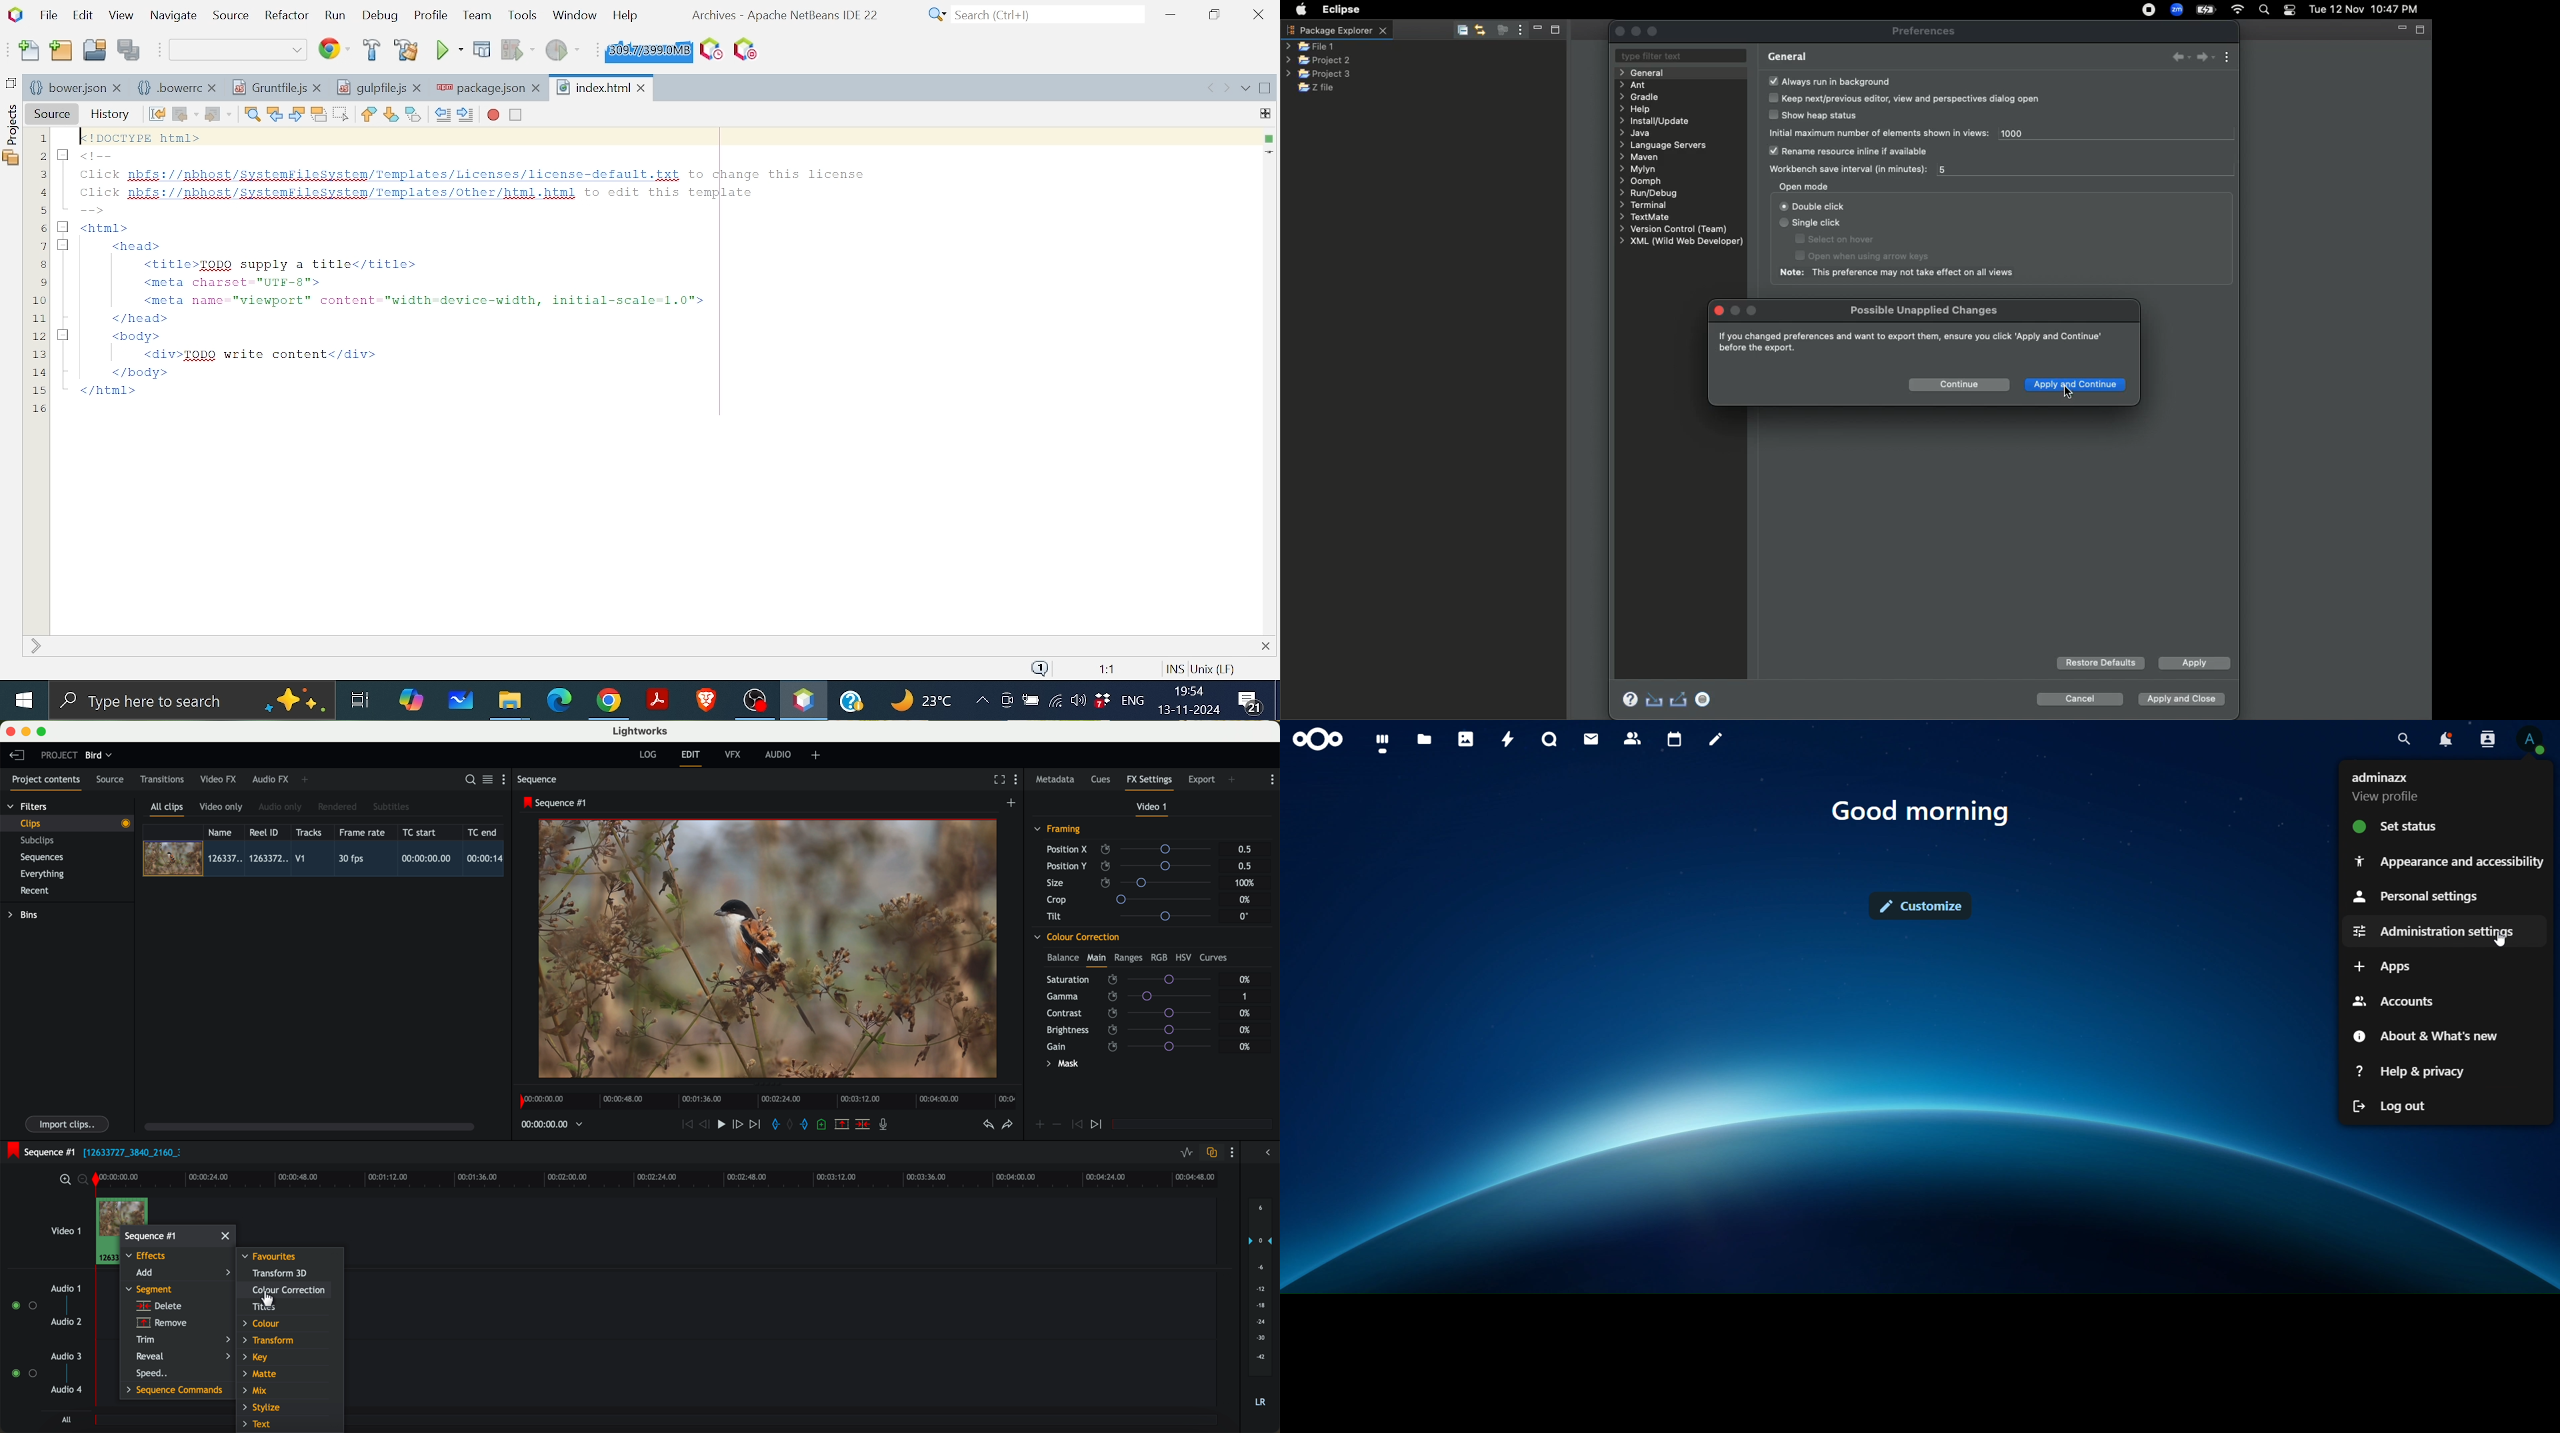 The height and width of the screenshot is (1456, 2576). I want to click on speed, so click(151, 1374).